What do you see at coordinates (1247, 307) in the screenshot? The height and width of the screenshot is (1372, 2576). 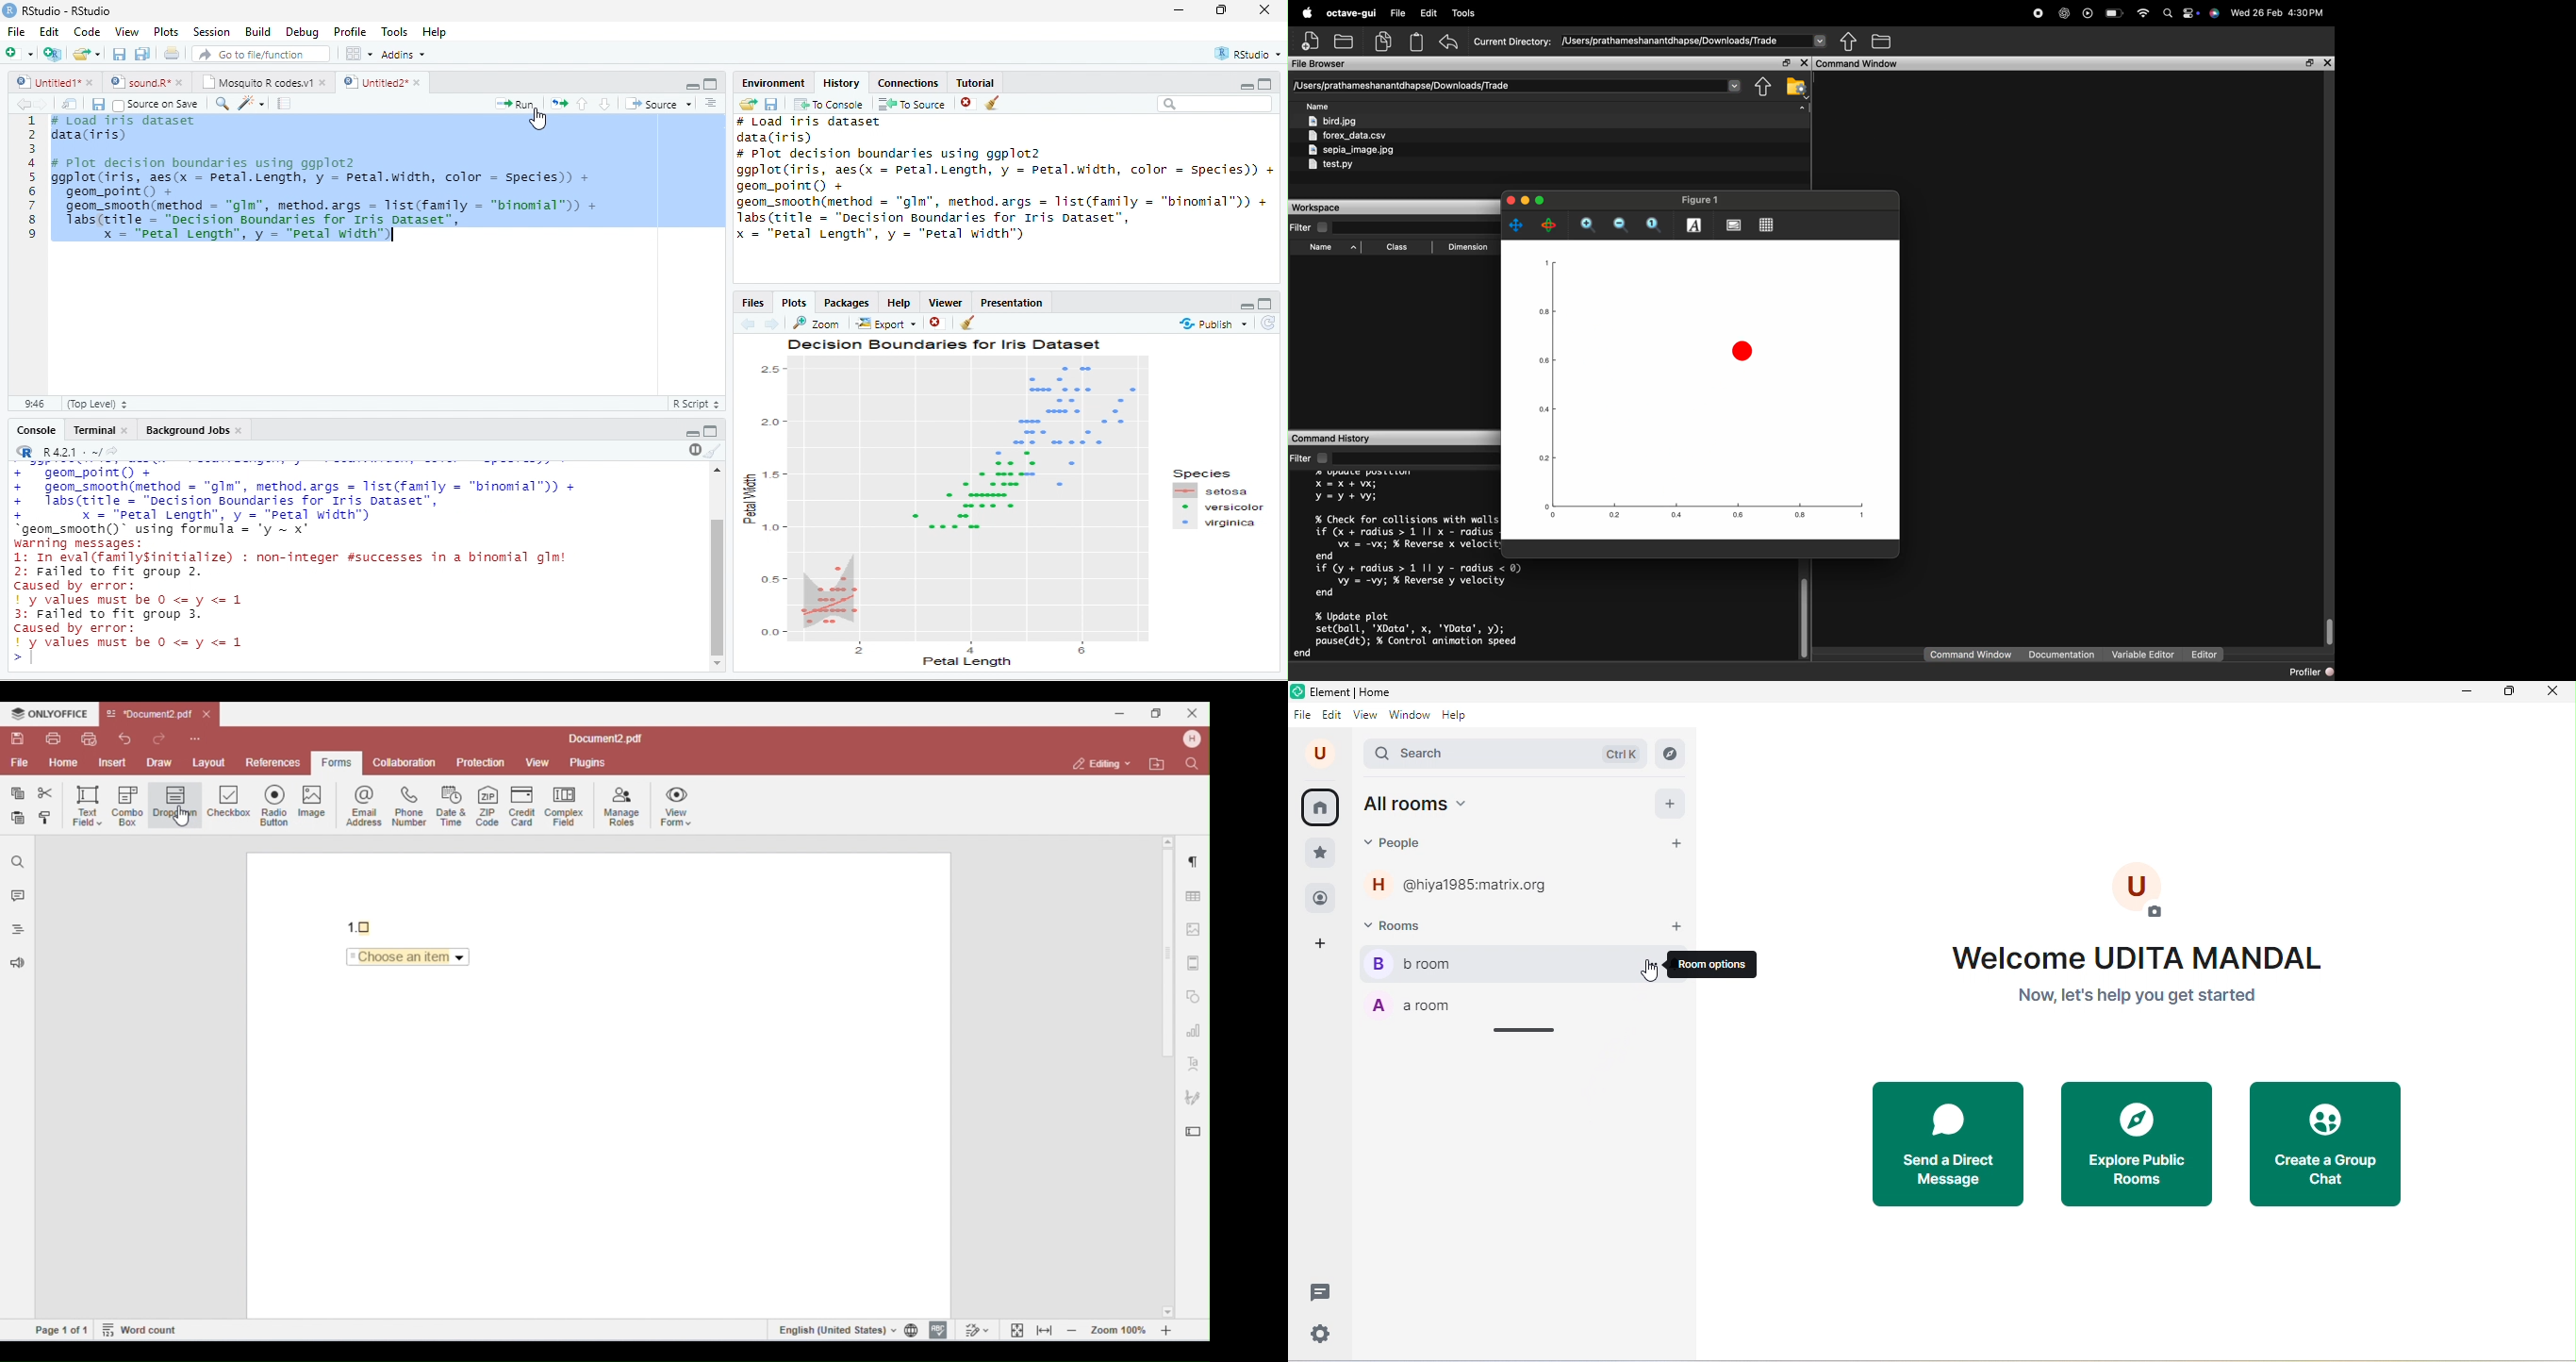 I see `Minimize` at bounding box center [1247, 307].